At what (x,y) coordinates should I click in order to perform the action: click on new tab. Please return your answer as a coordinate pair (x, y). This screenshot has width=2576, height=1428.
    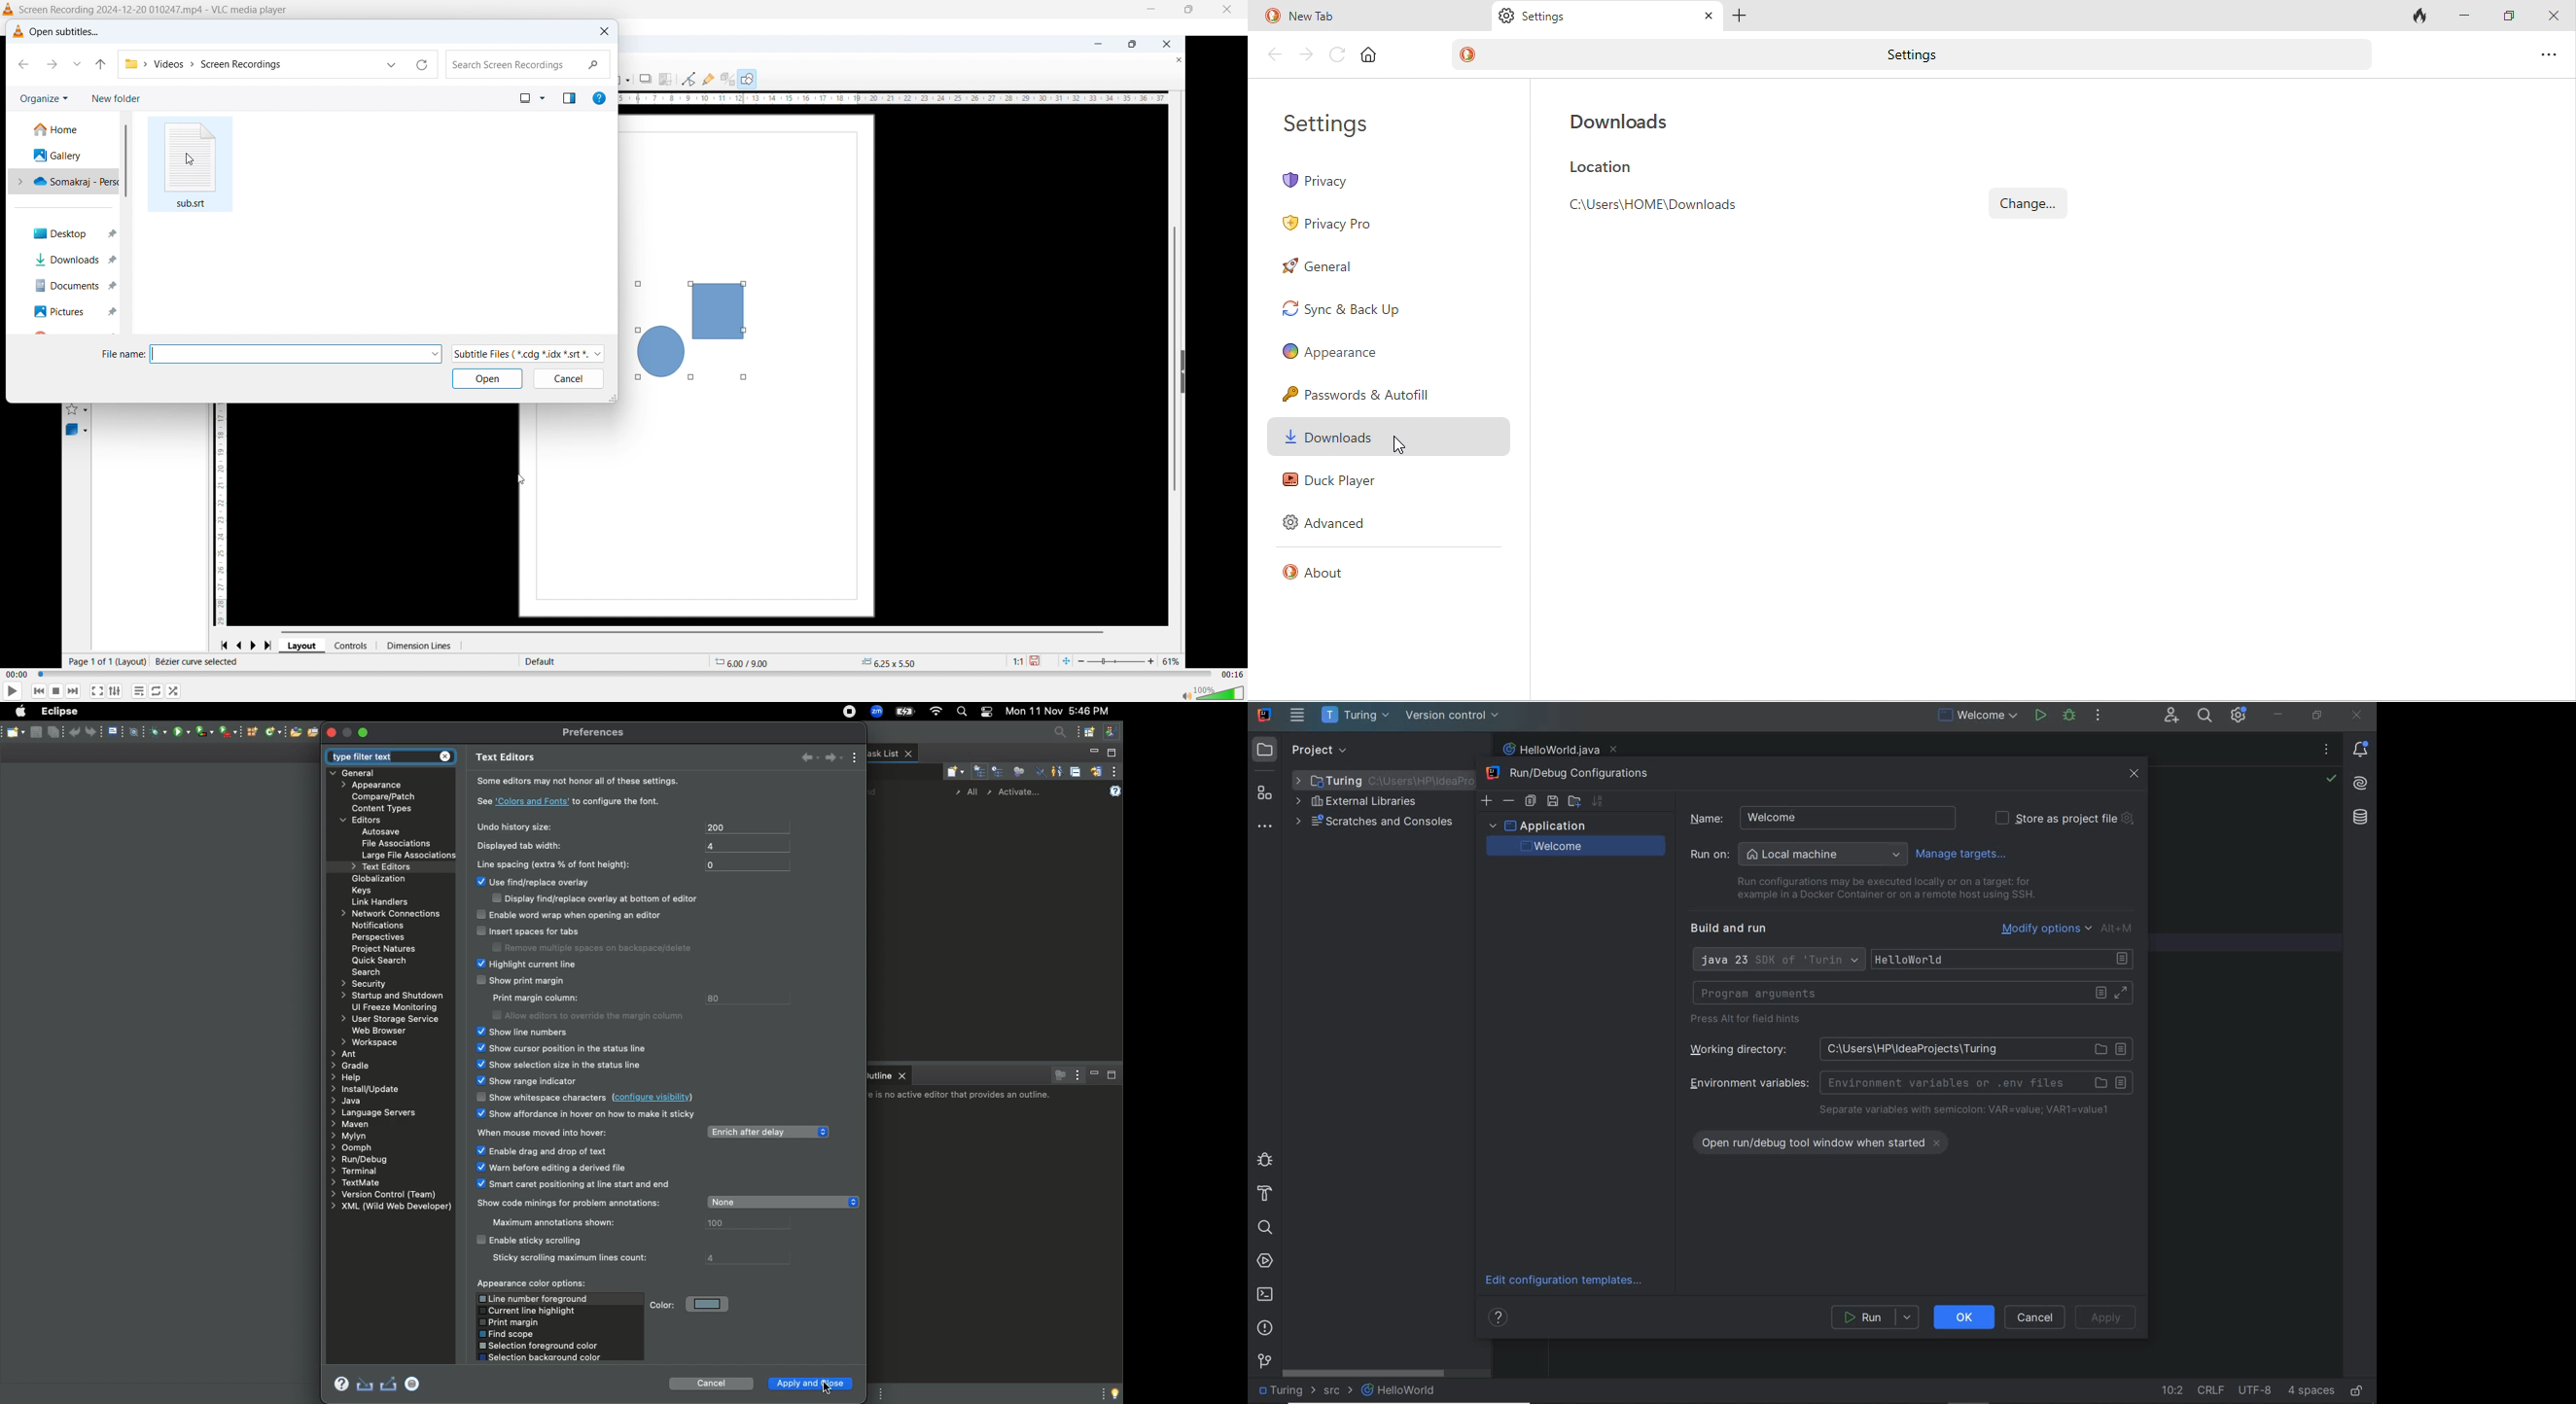
    Looking at the image, I should click on (1373, 21).